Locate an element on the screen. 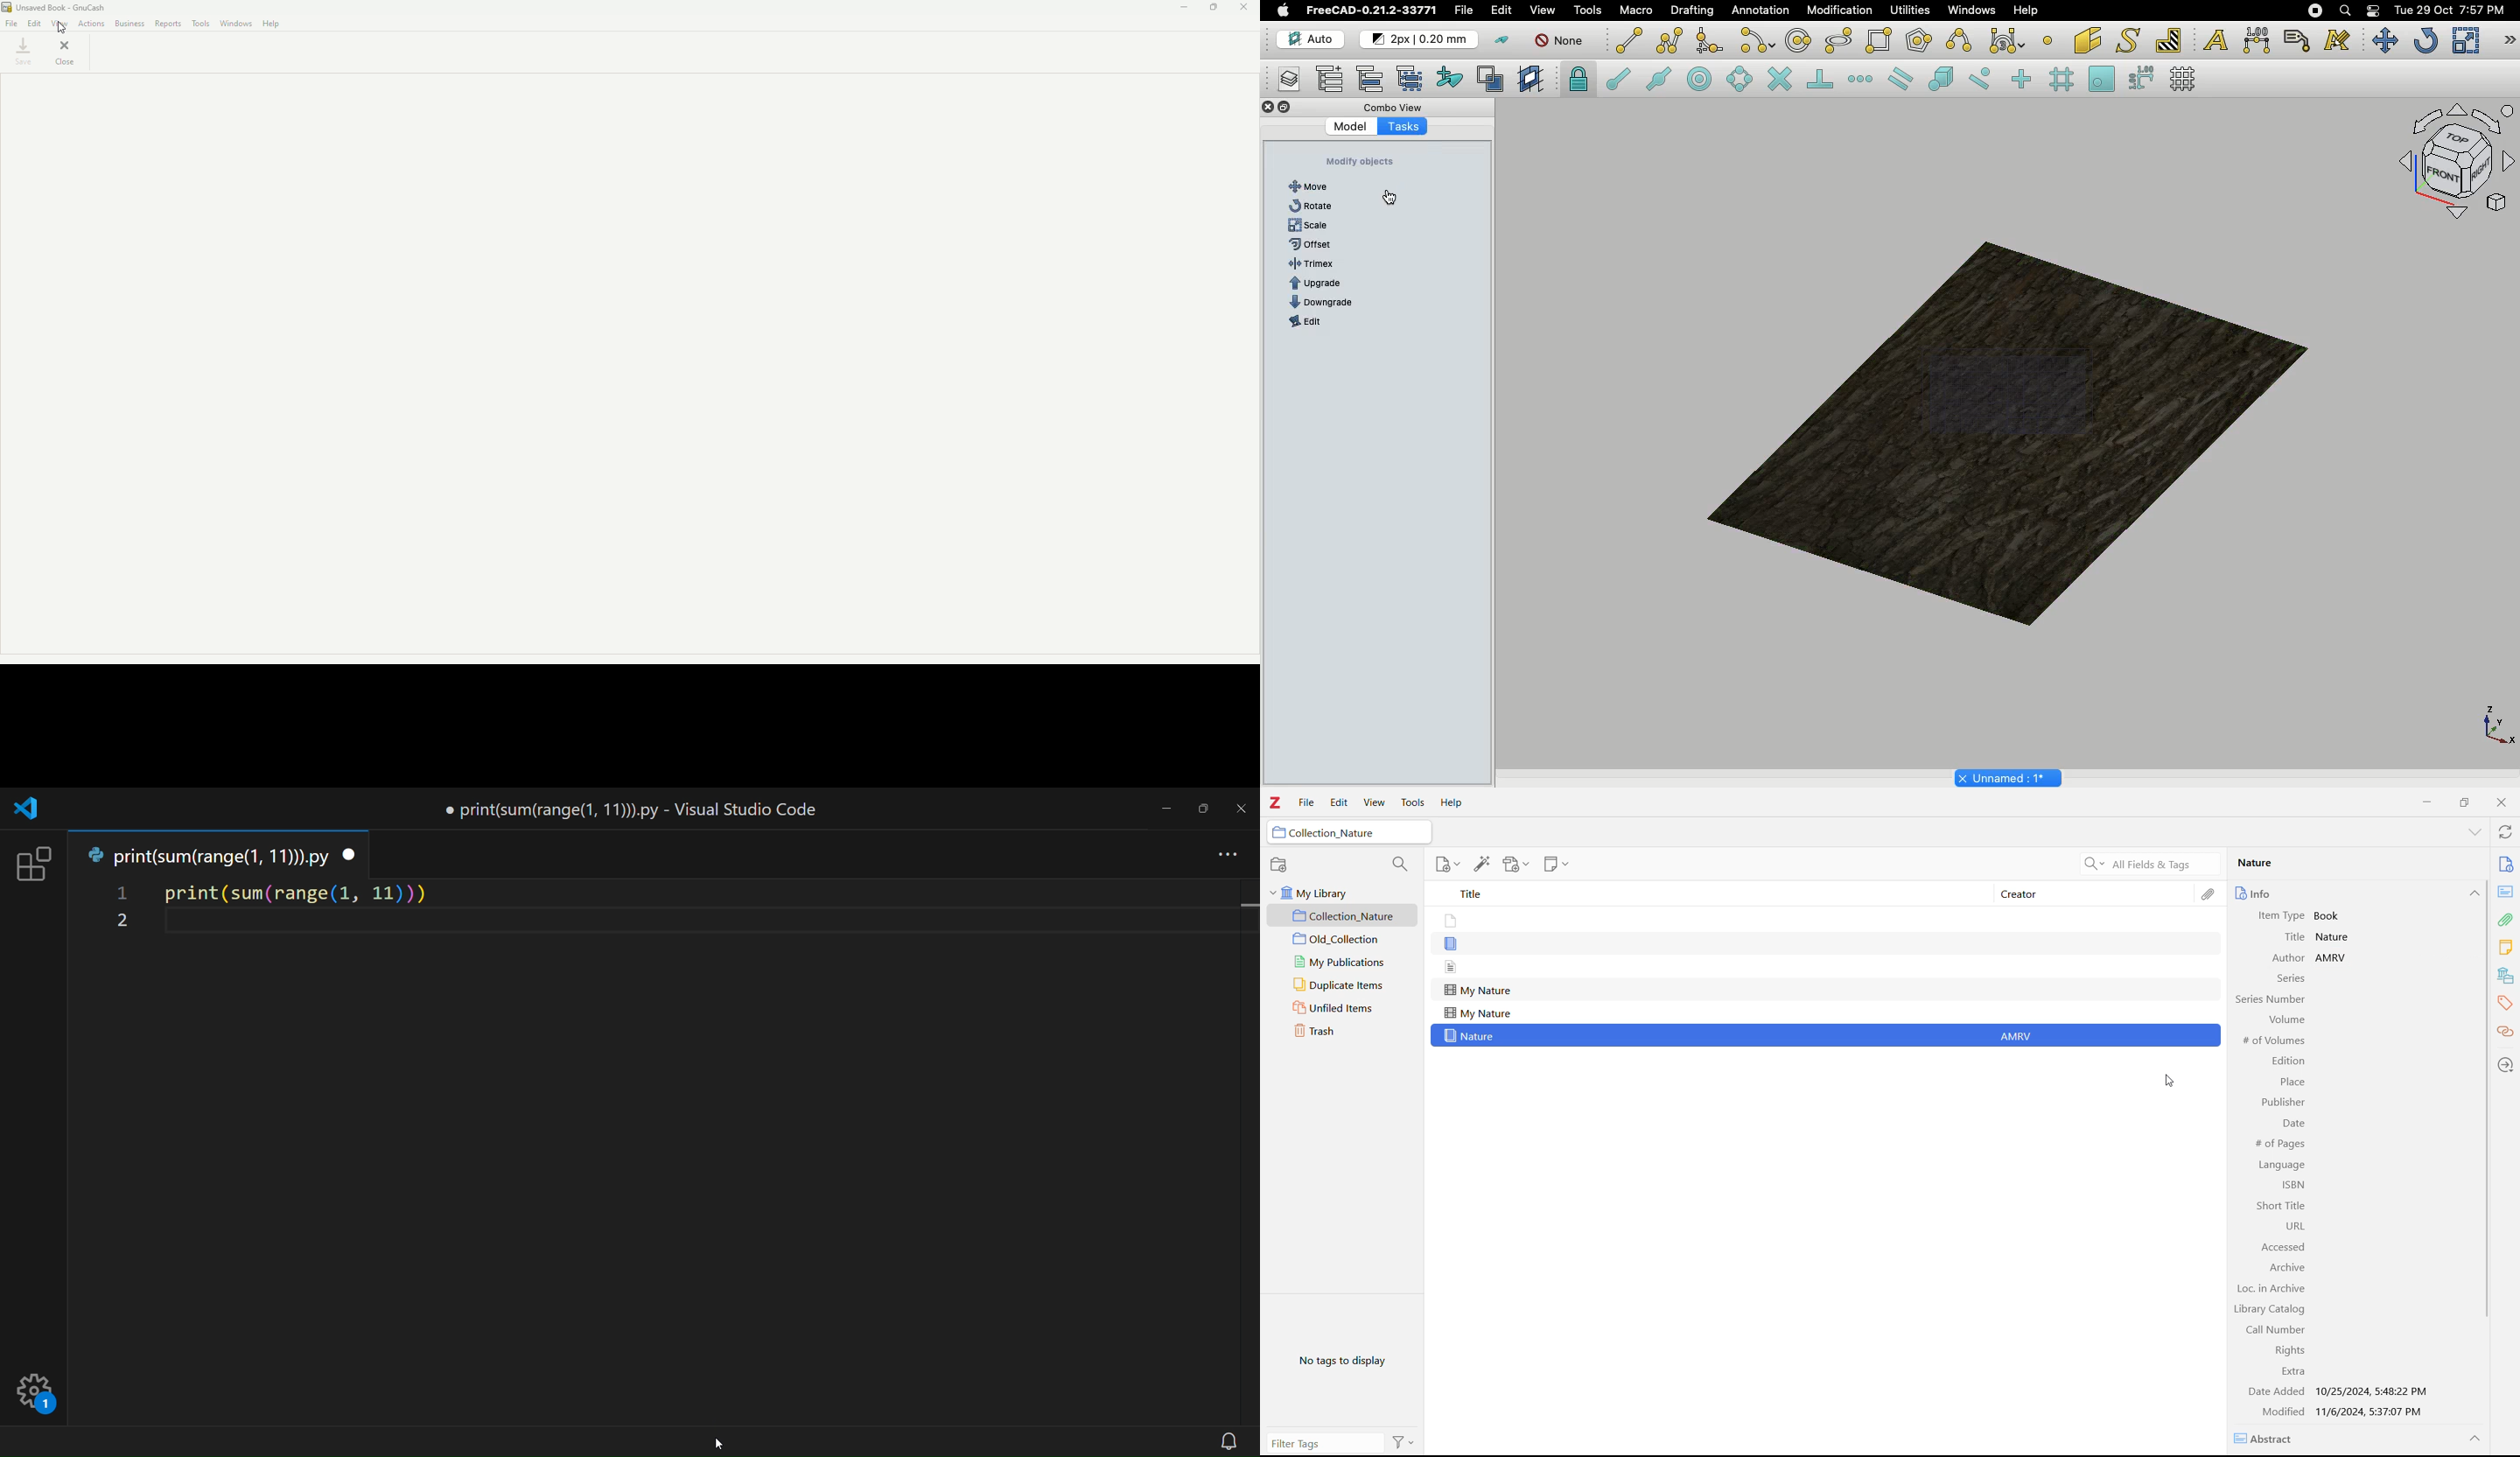 The height and width of the screenshot is (1484, 2520). Snap parallel is located at coordinates (1900, 79).